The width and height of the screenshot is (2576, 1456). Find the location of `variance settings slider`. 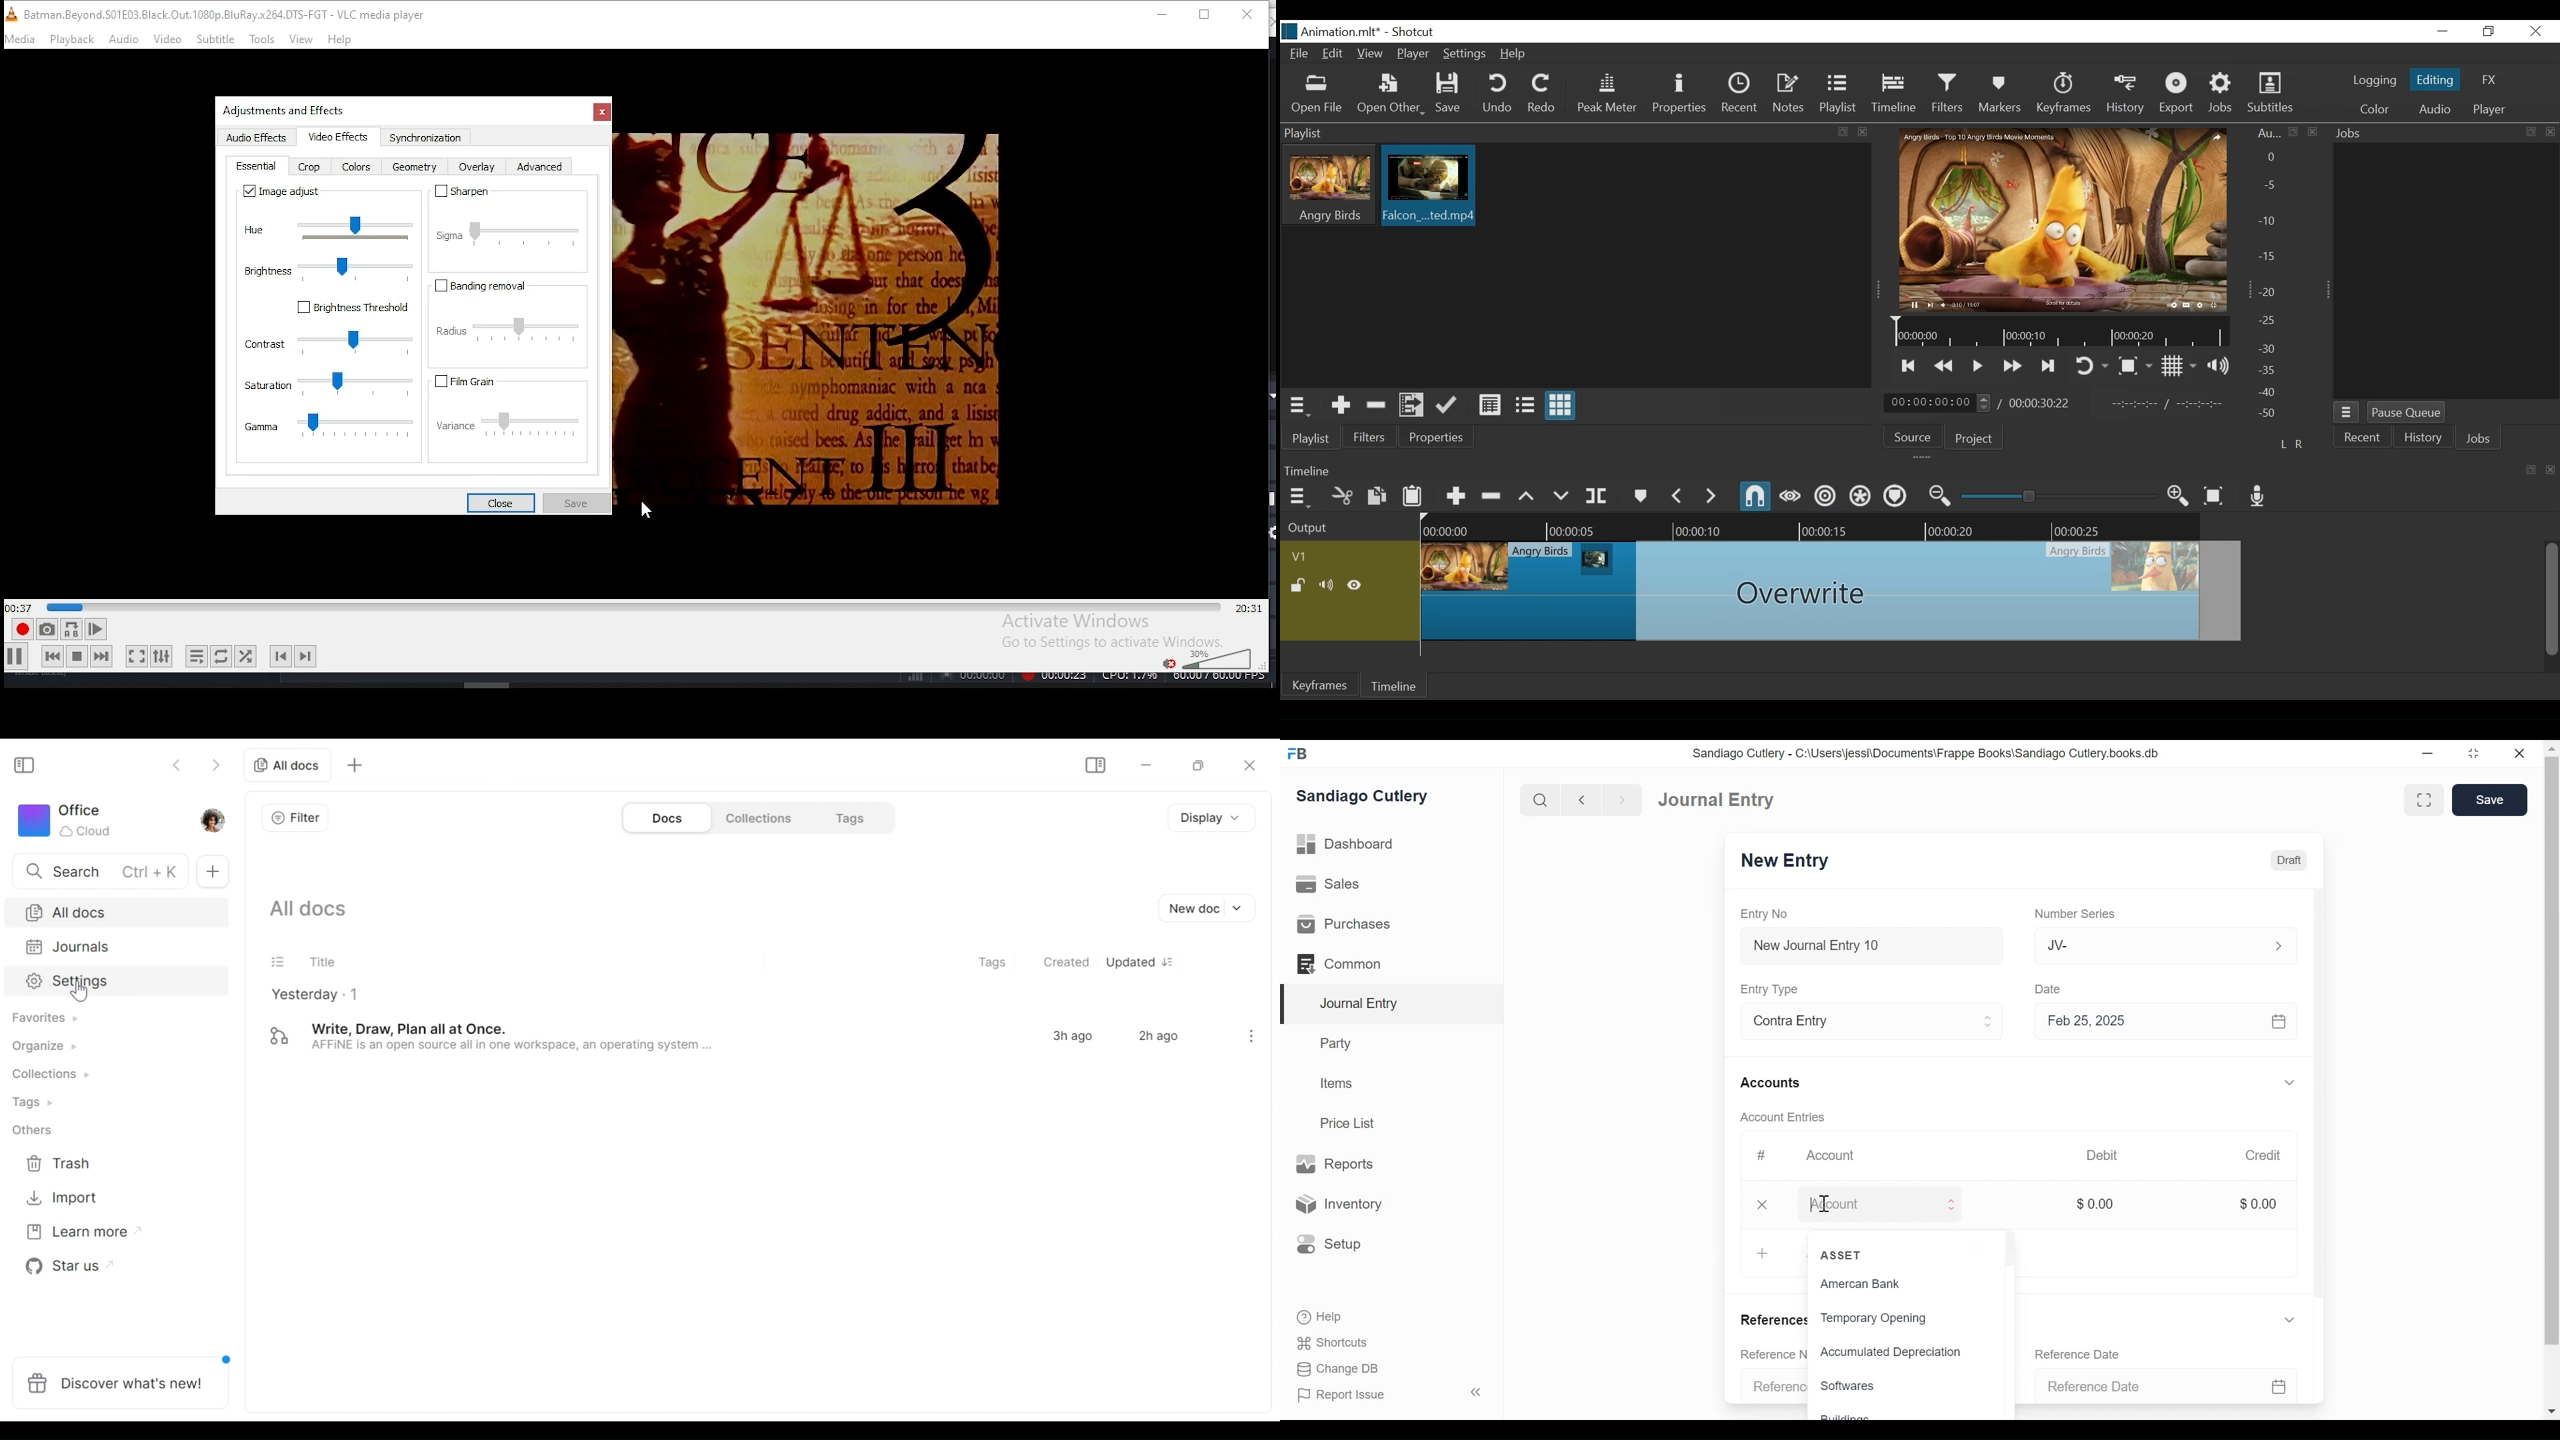

variance settings slider is located at coordinates (515, 428).